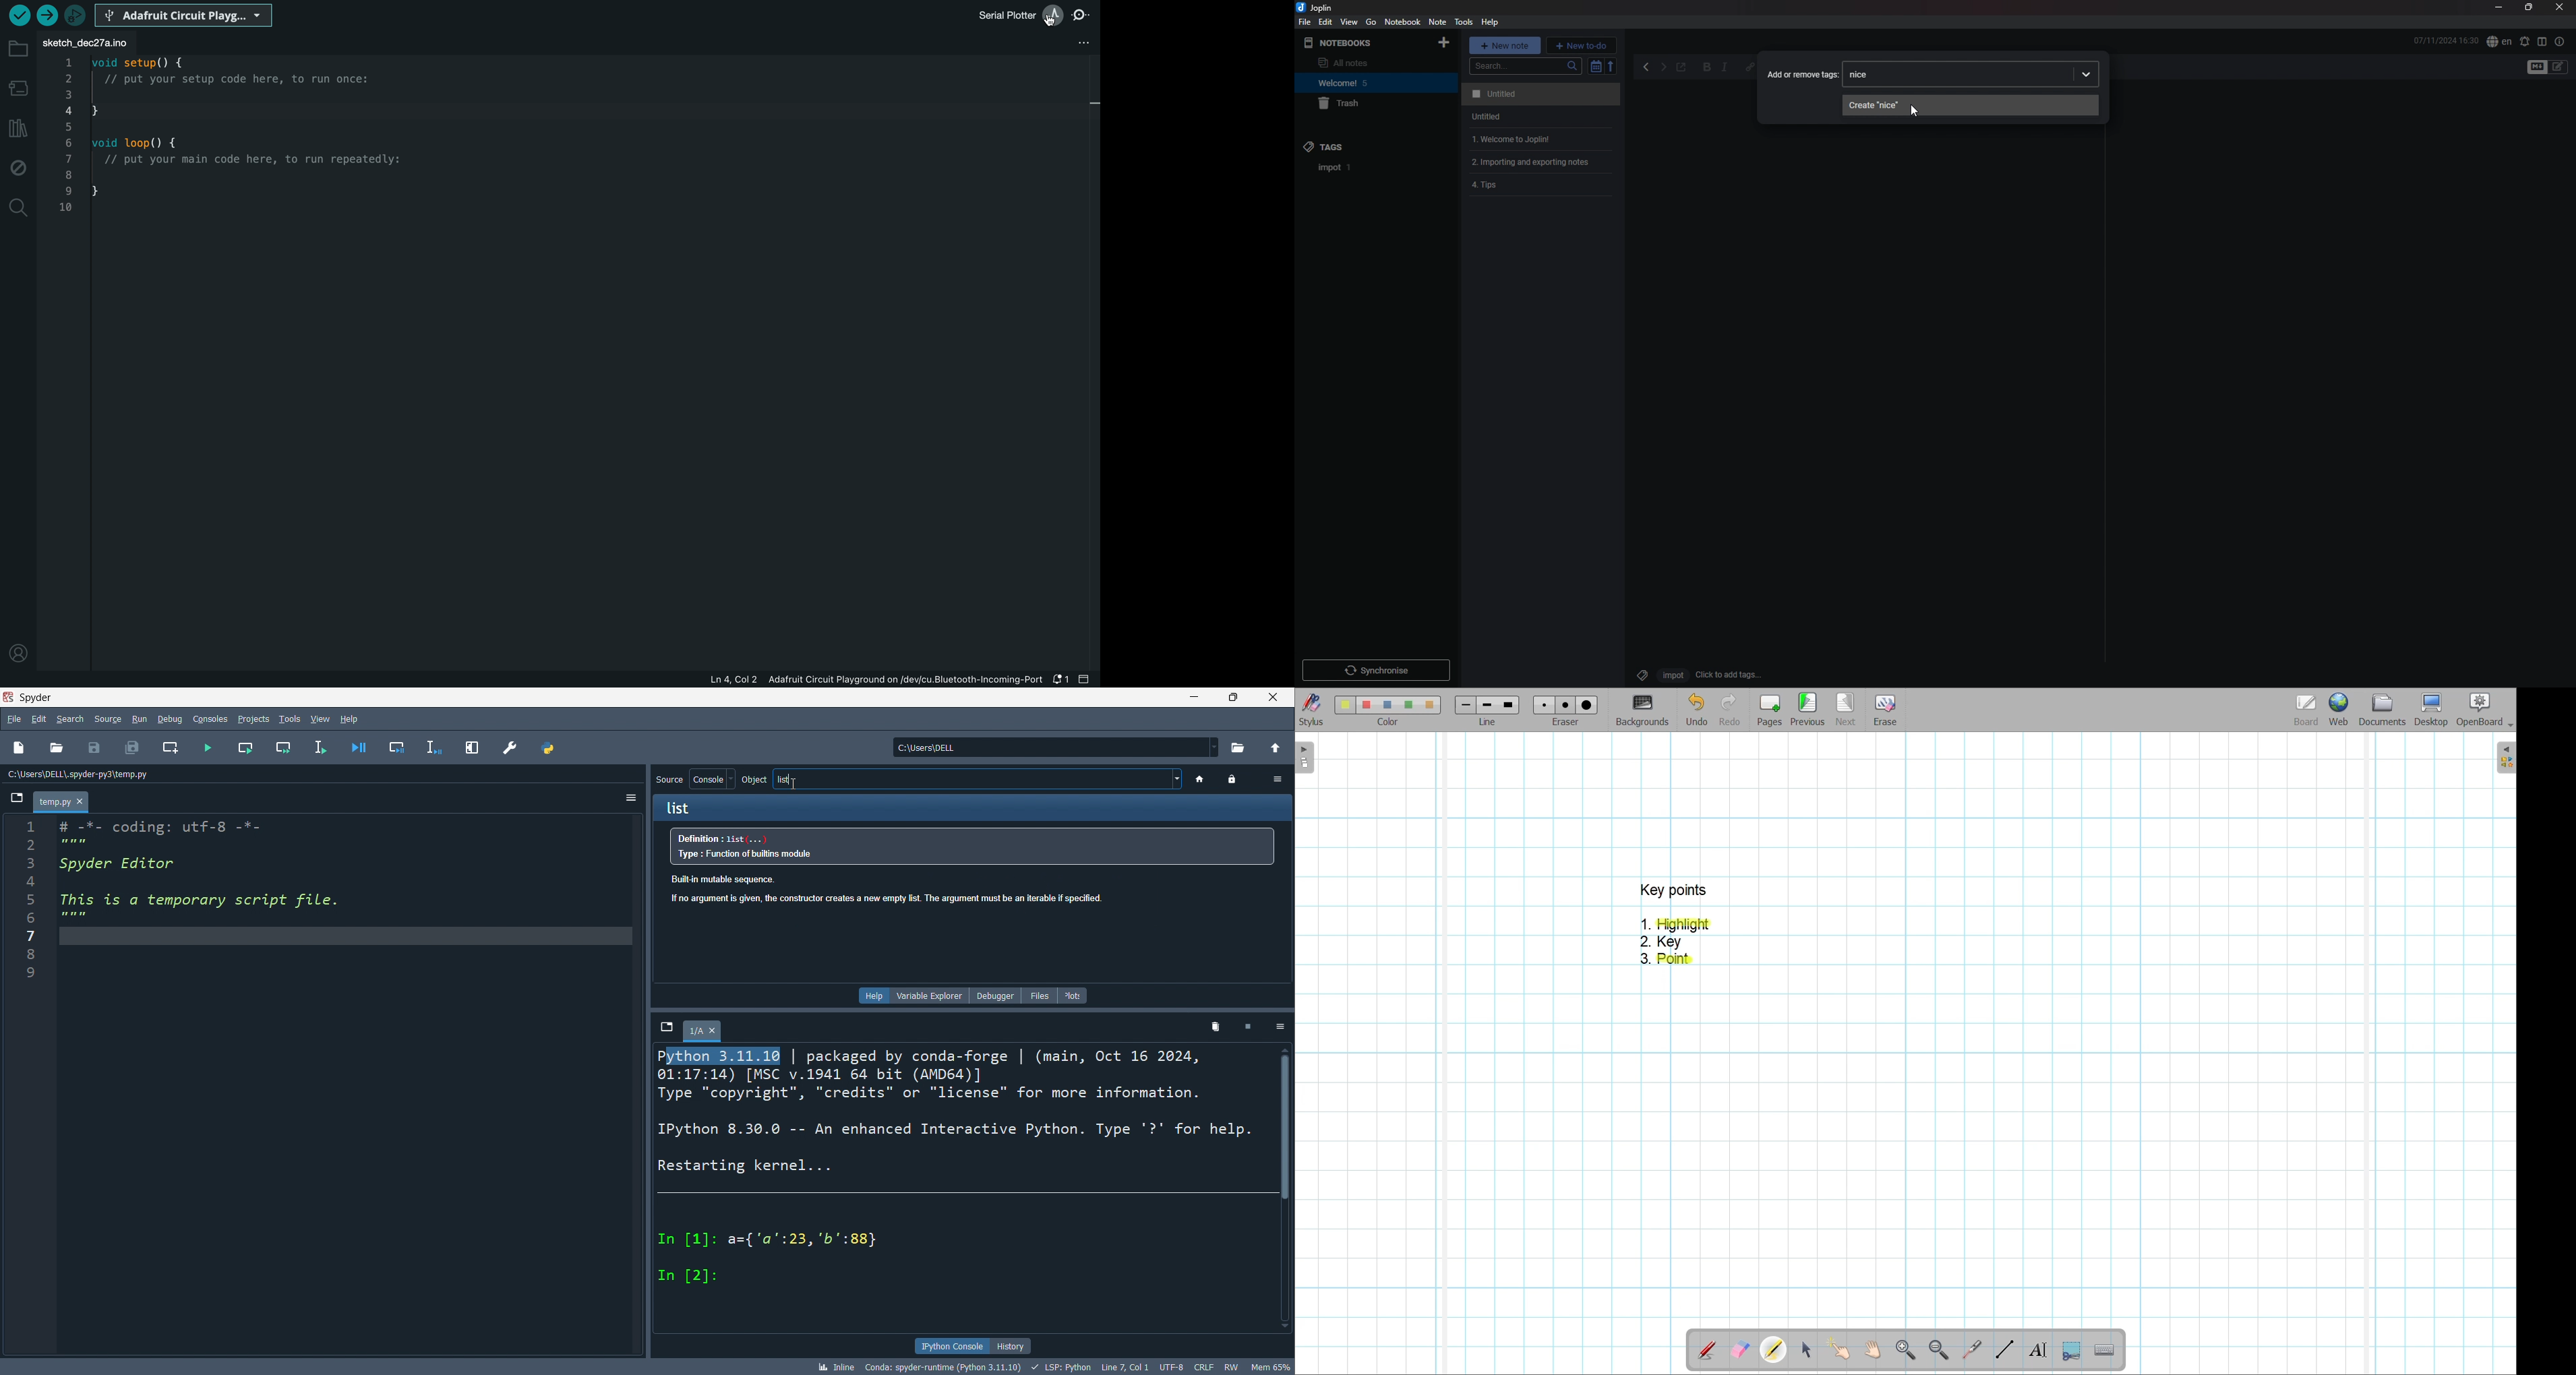 This screenshot has height=1400, width=2576. Describe the element at coordinates (172, 717) in the screenshot. I see `debug` at that location.